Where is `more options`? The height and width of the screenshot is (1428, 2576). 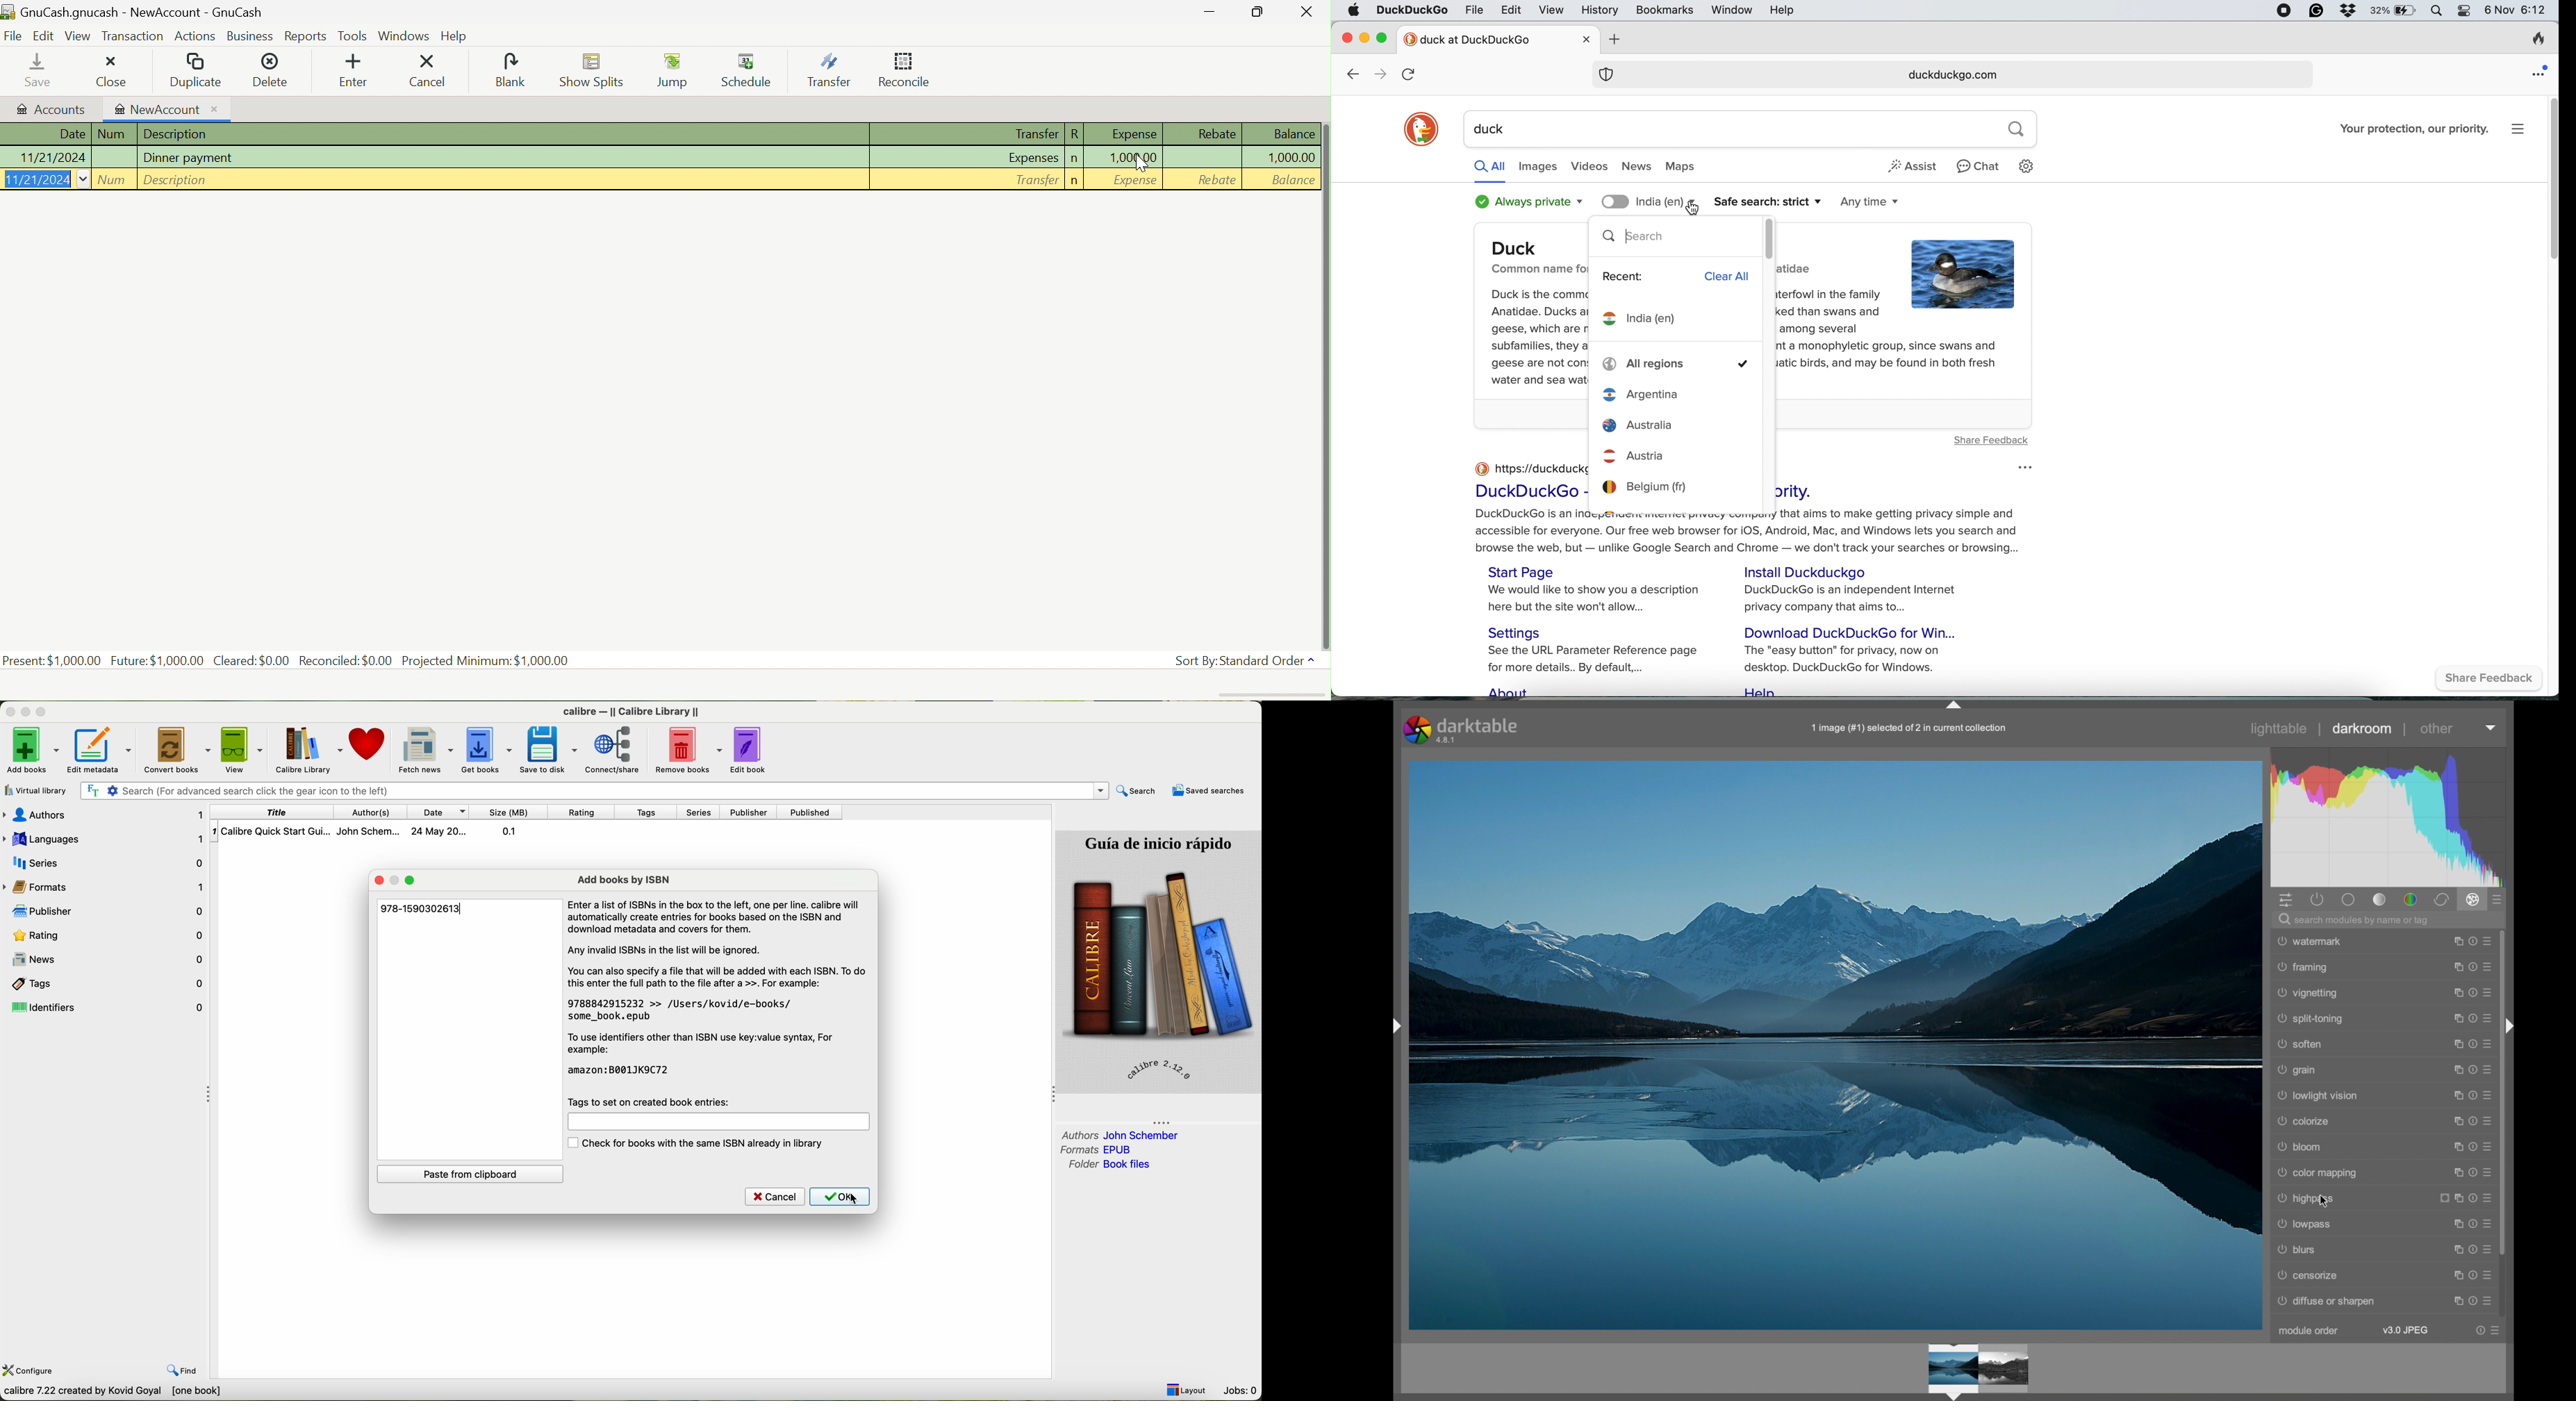
more options is located at coordinates (2472, 1018).